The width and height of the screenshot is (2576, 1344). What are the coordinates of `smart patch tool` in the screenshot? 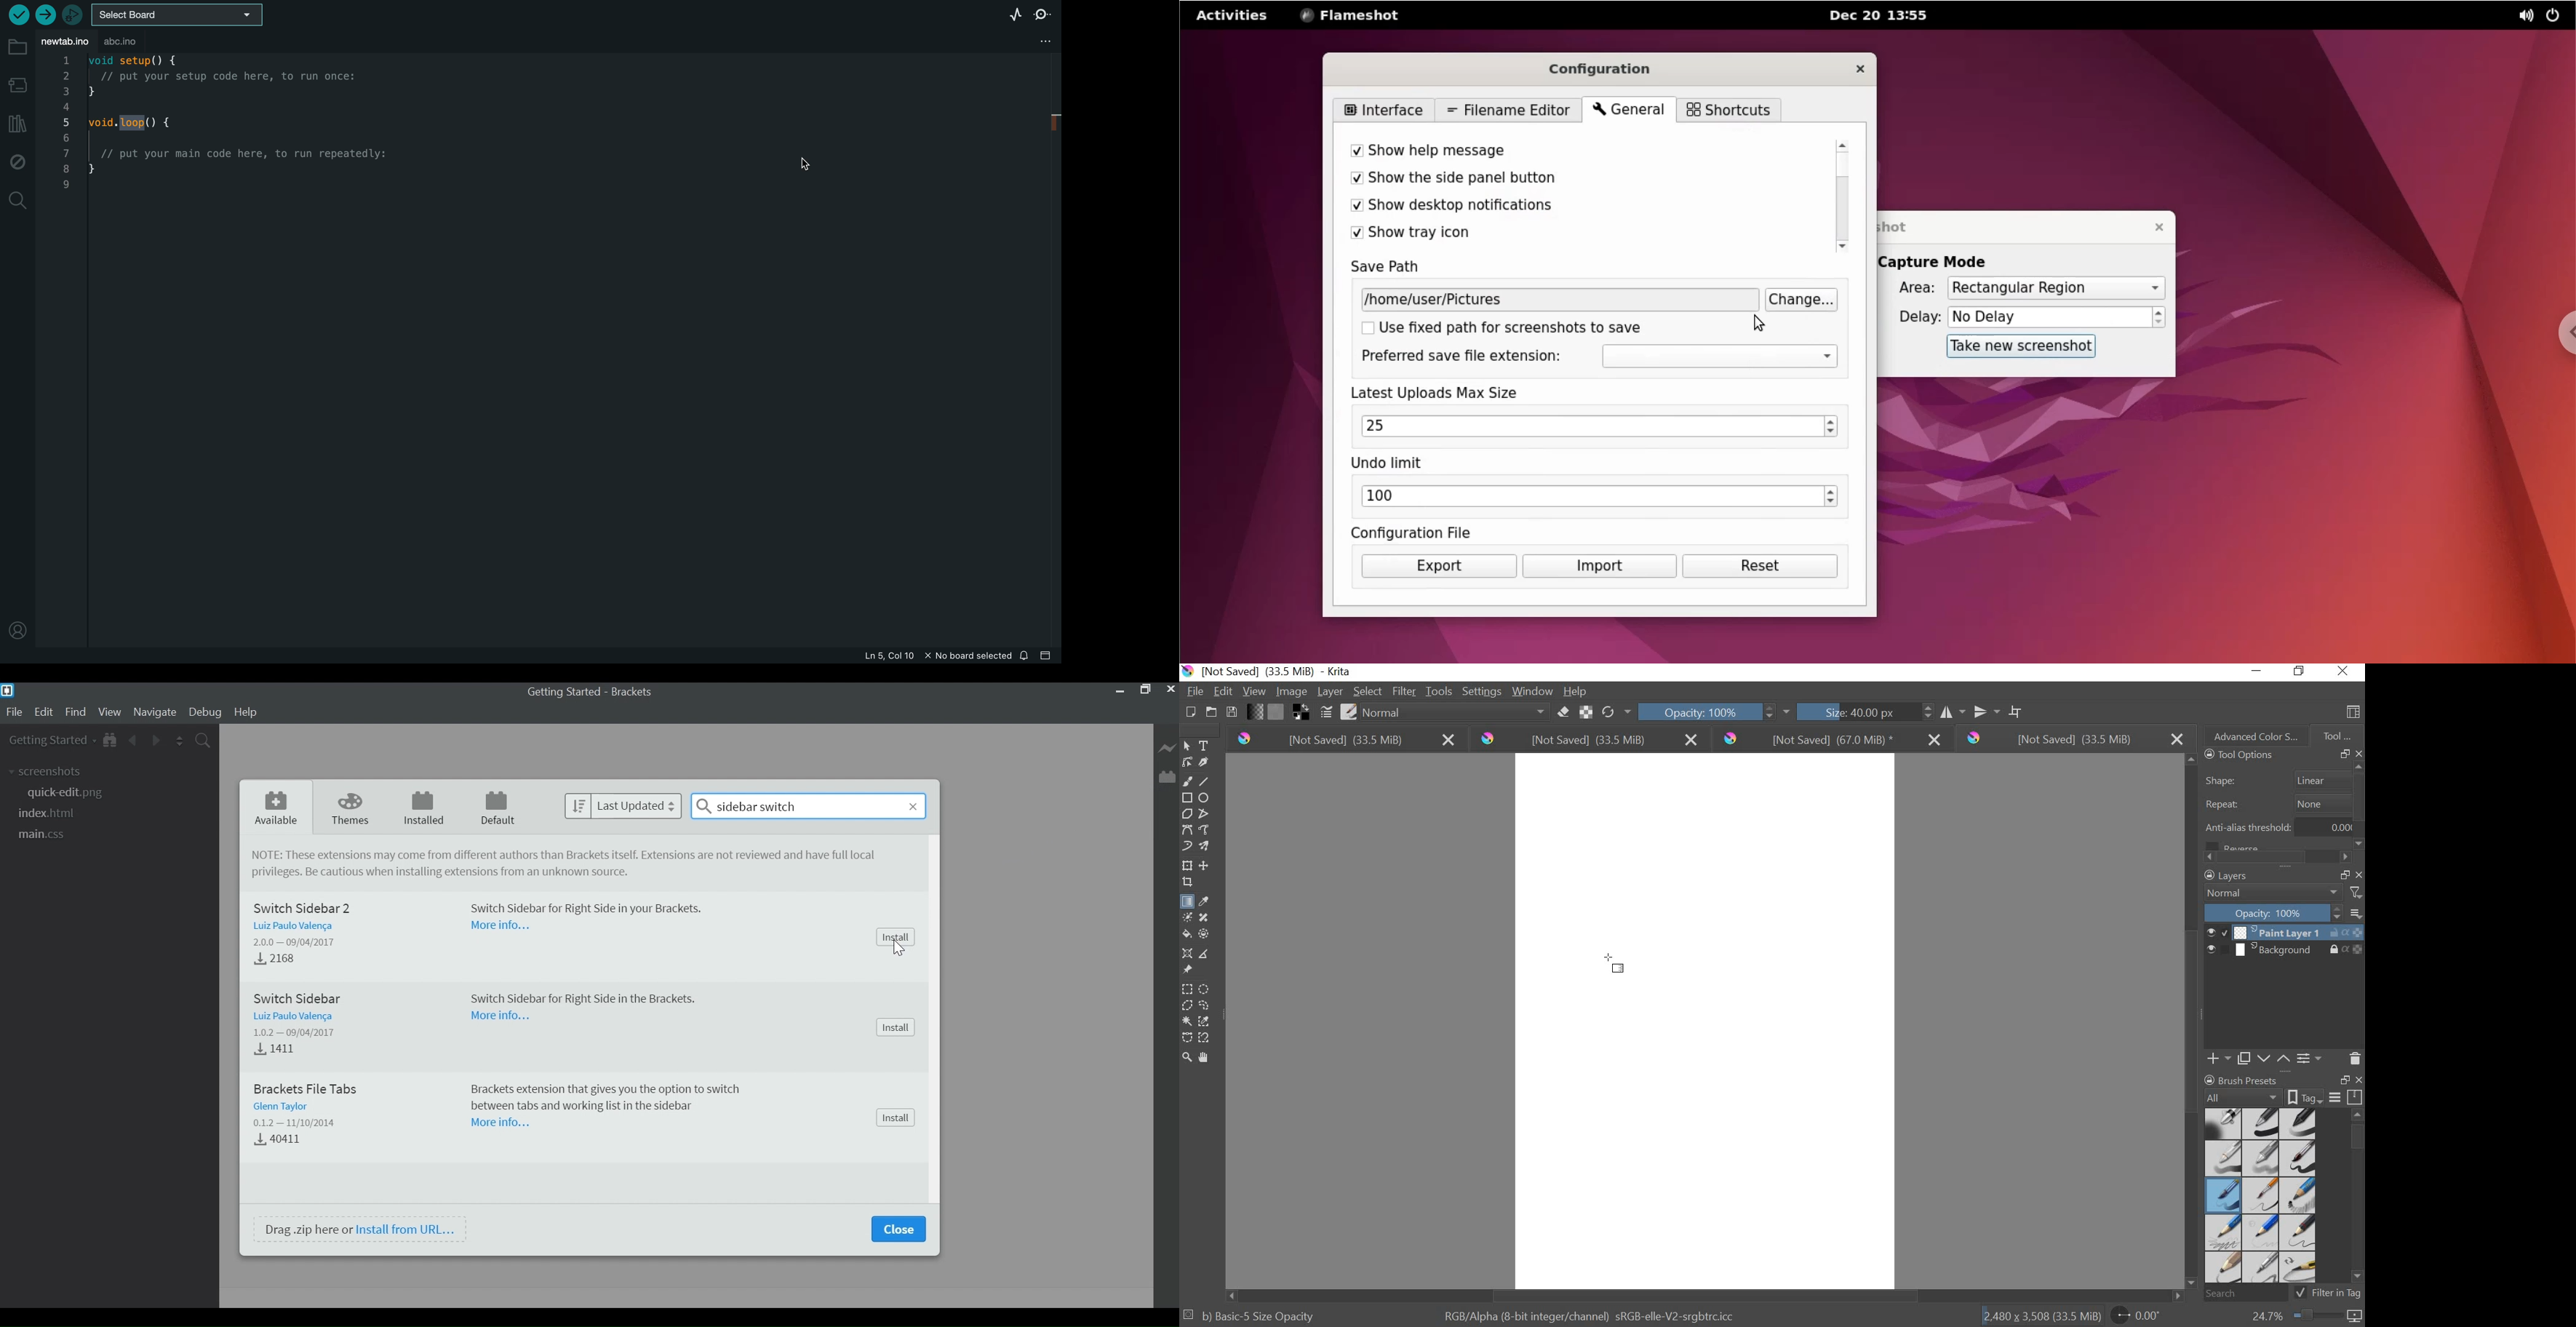 It's located at (1208, 916).